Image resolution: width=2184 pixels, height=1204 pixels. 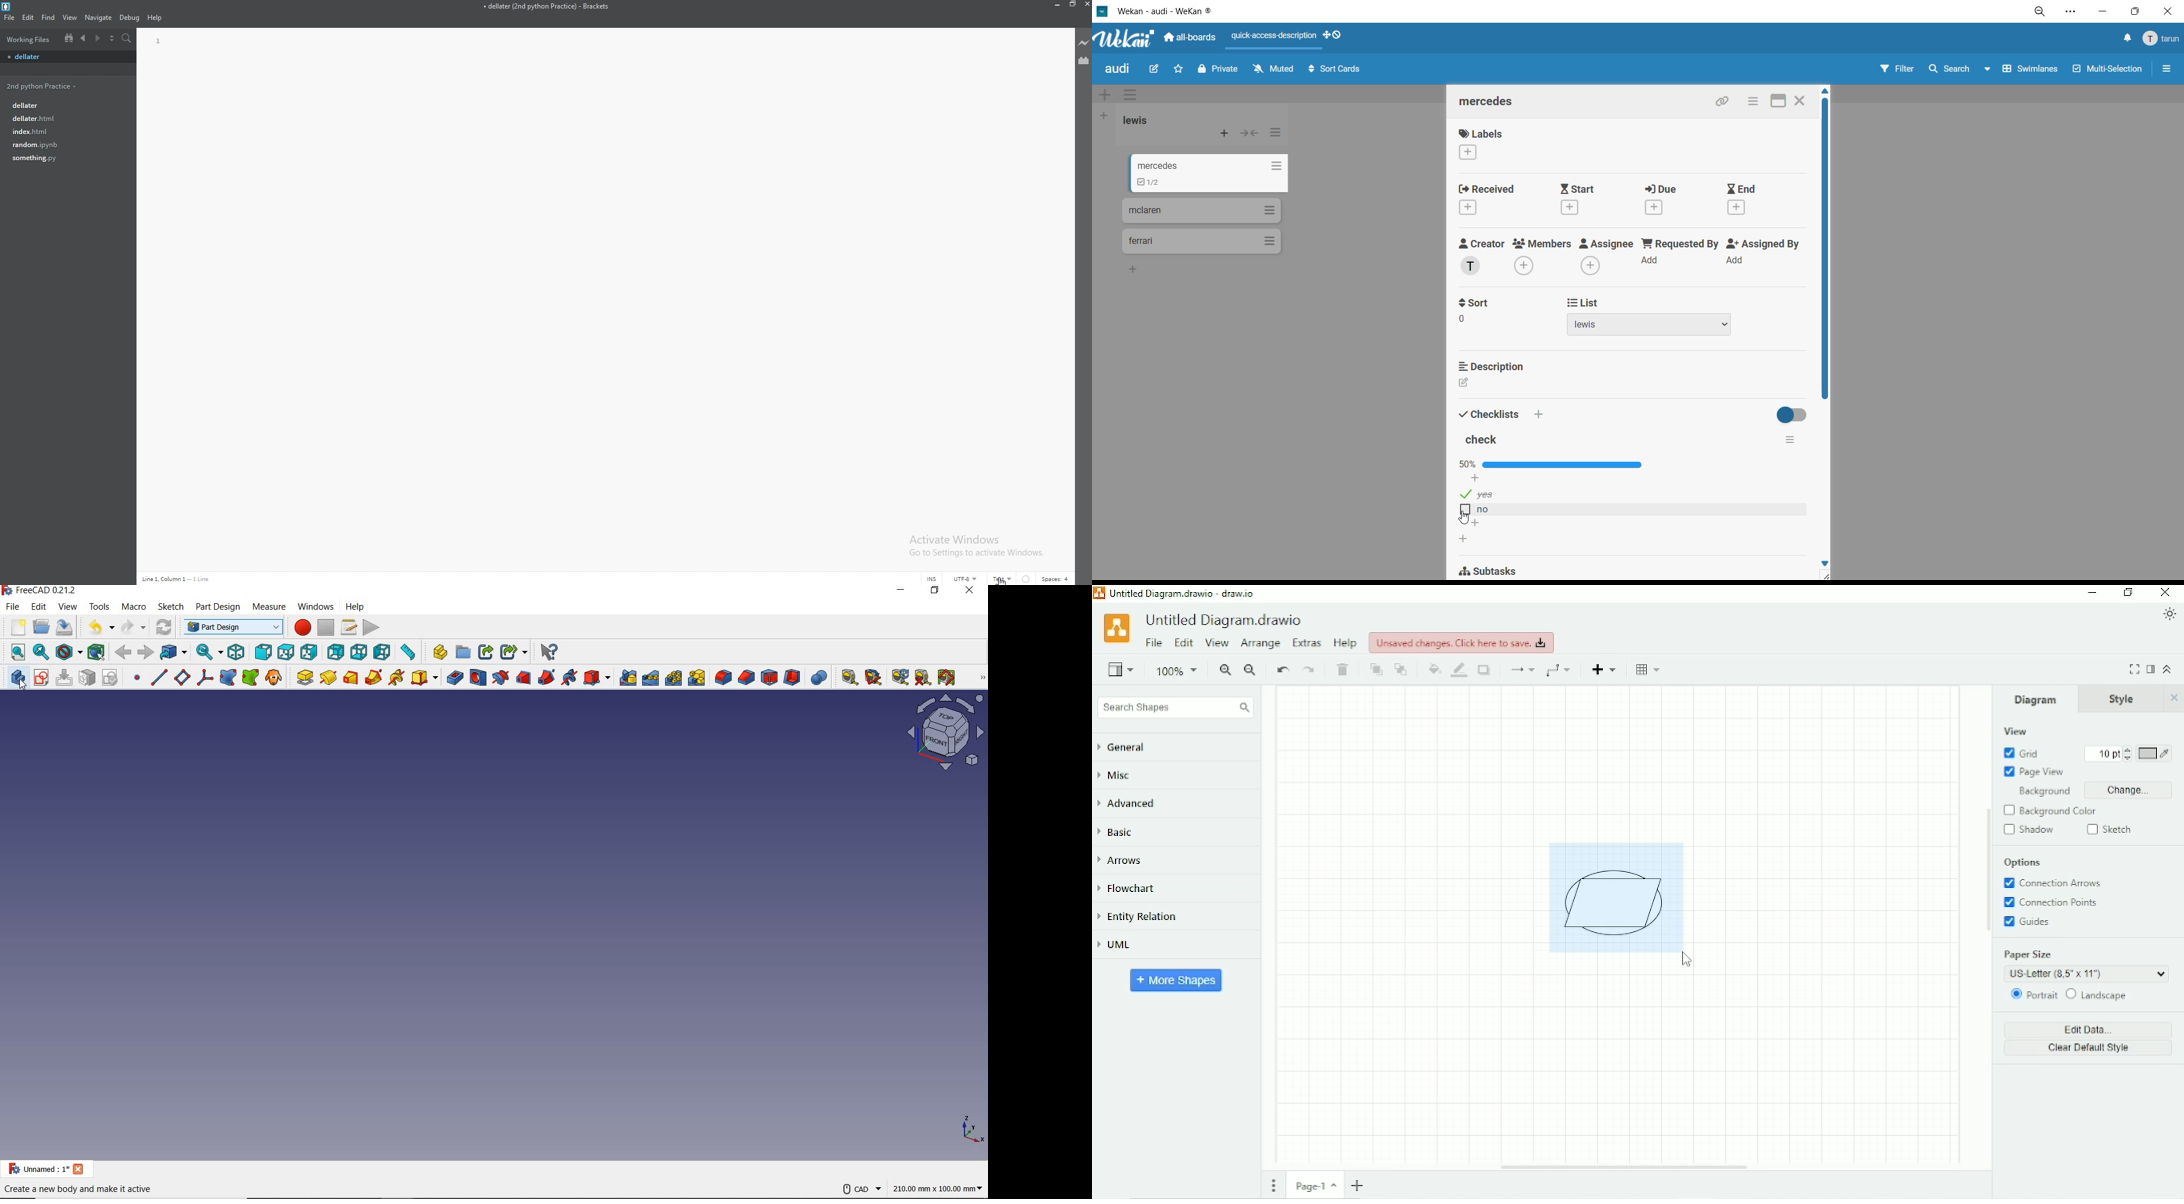 What do you see at coordinates (1484, 439) in the screenshot?
I see `checklist title` at bounding box center [1484, 439].